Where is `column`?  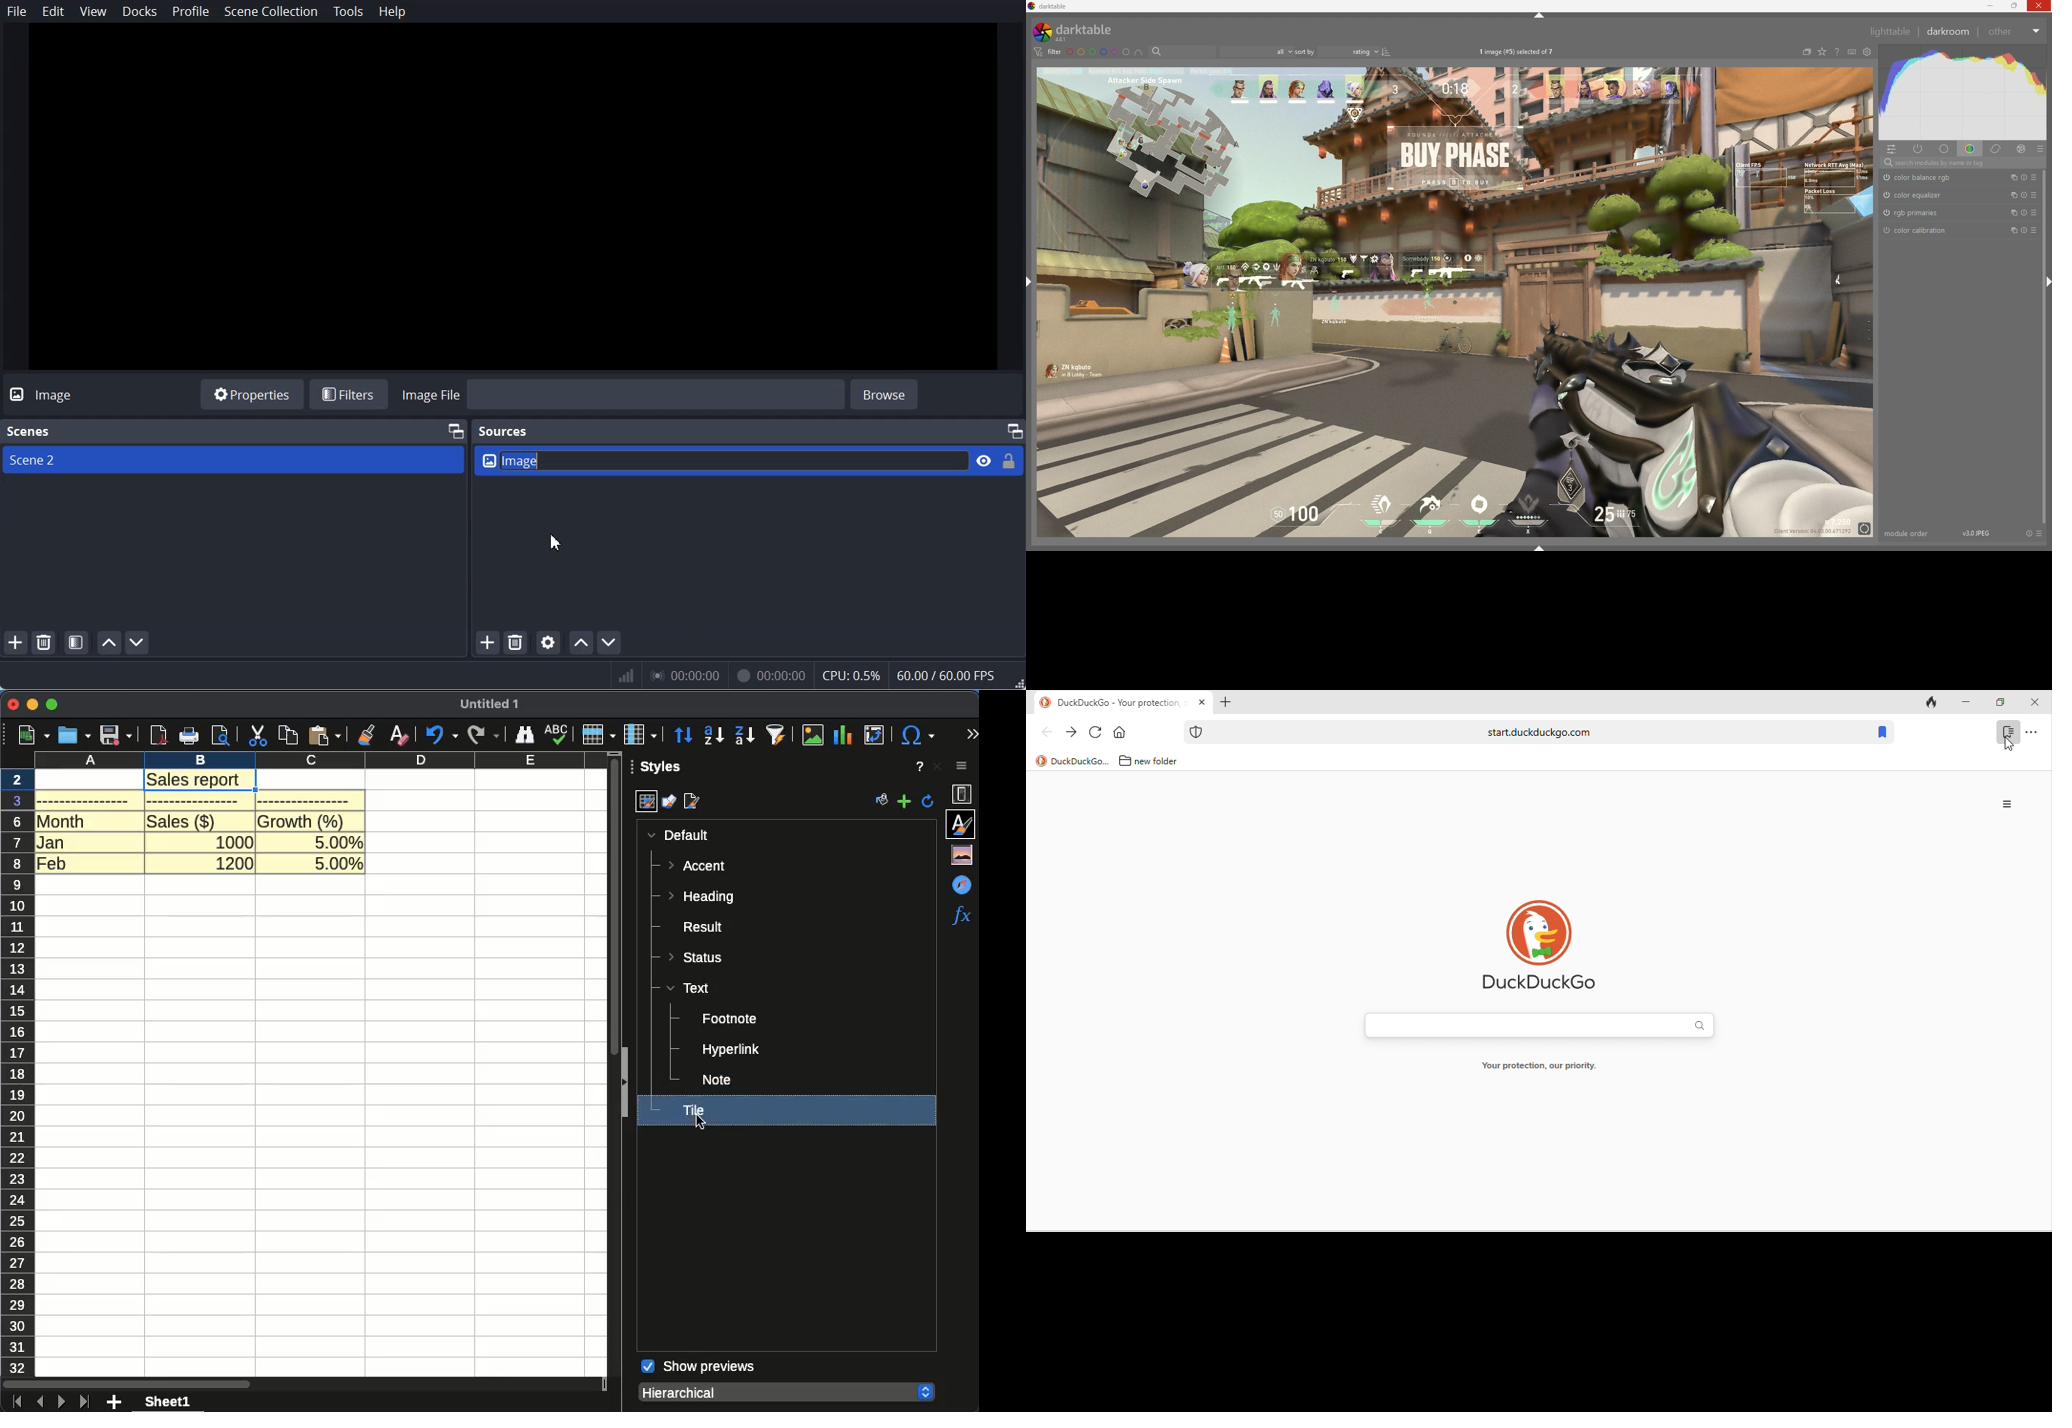
column is located at coordinates (323, 762).